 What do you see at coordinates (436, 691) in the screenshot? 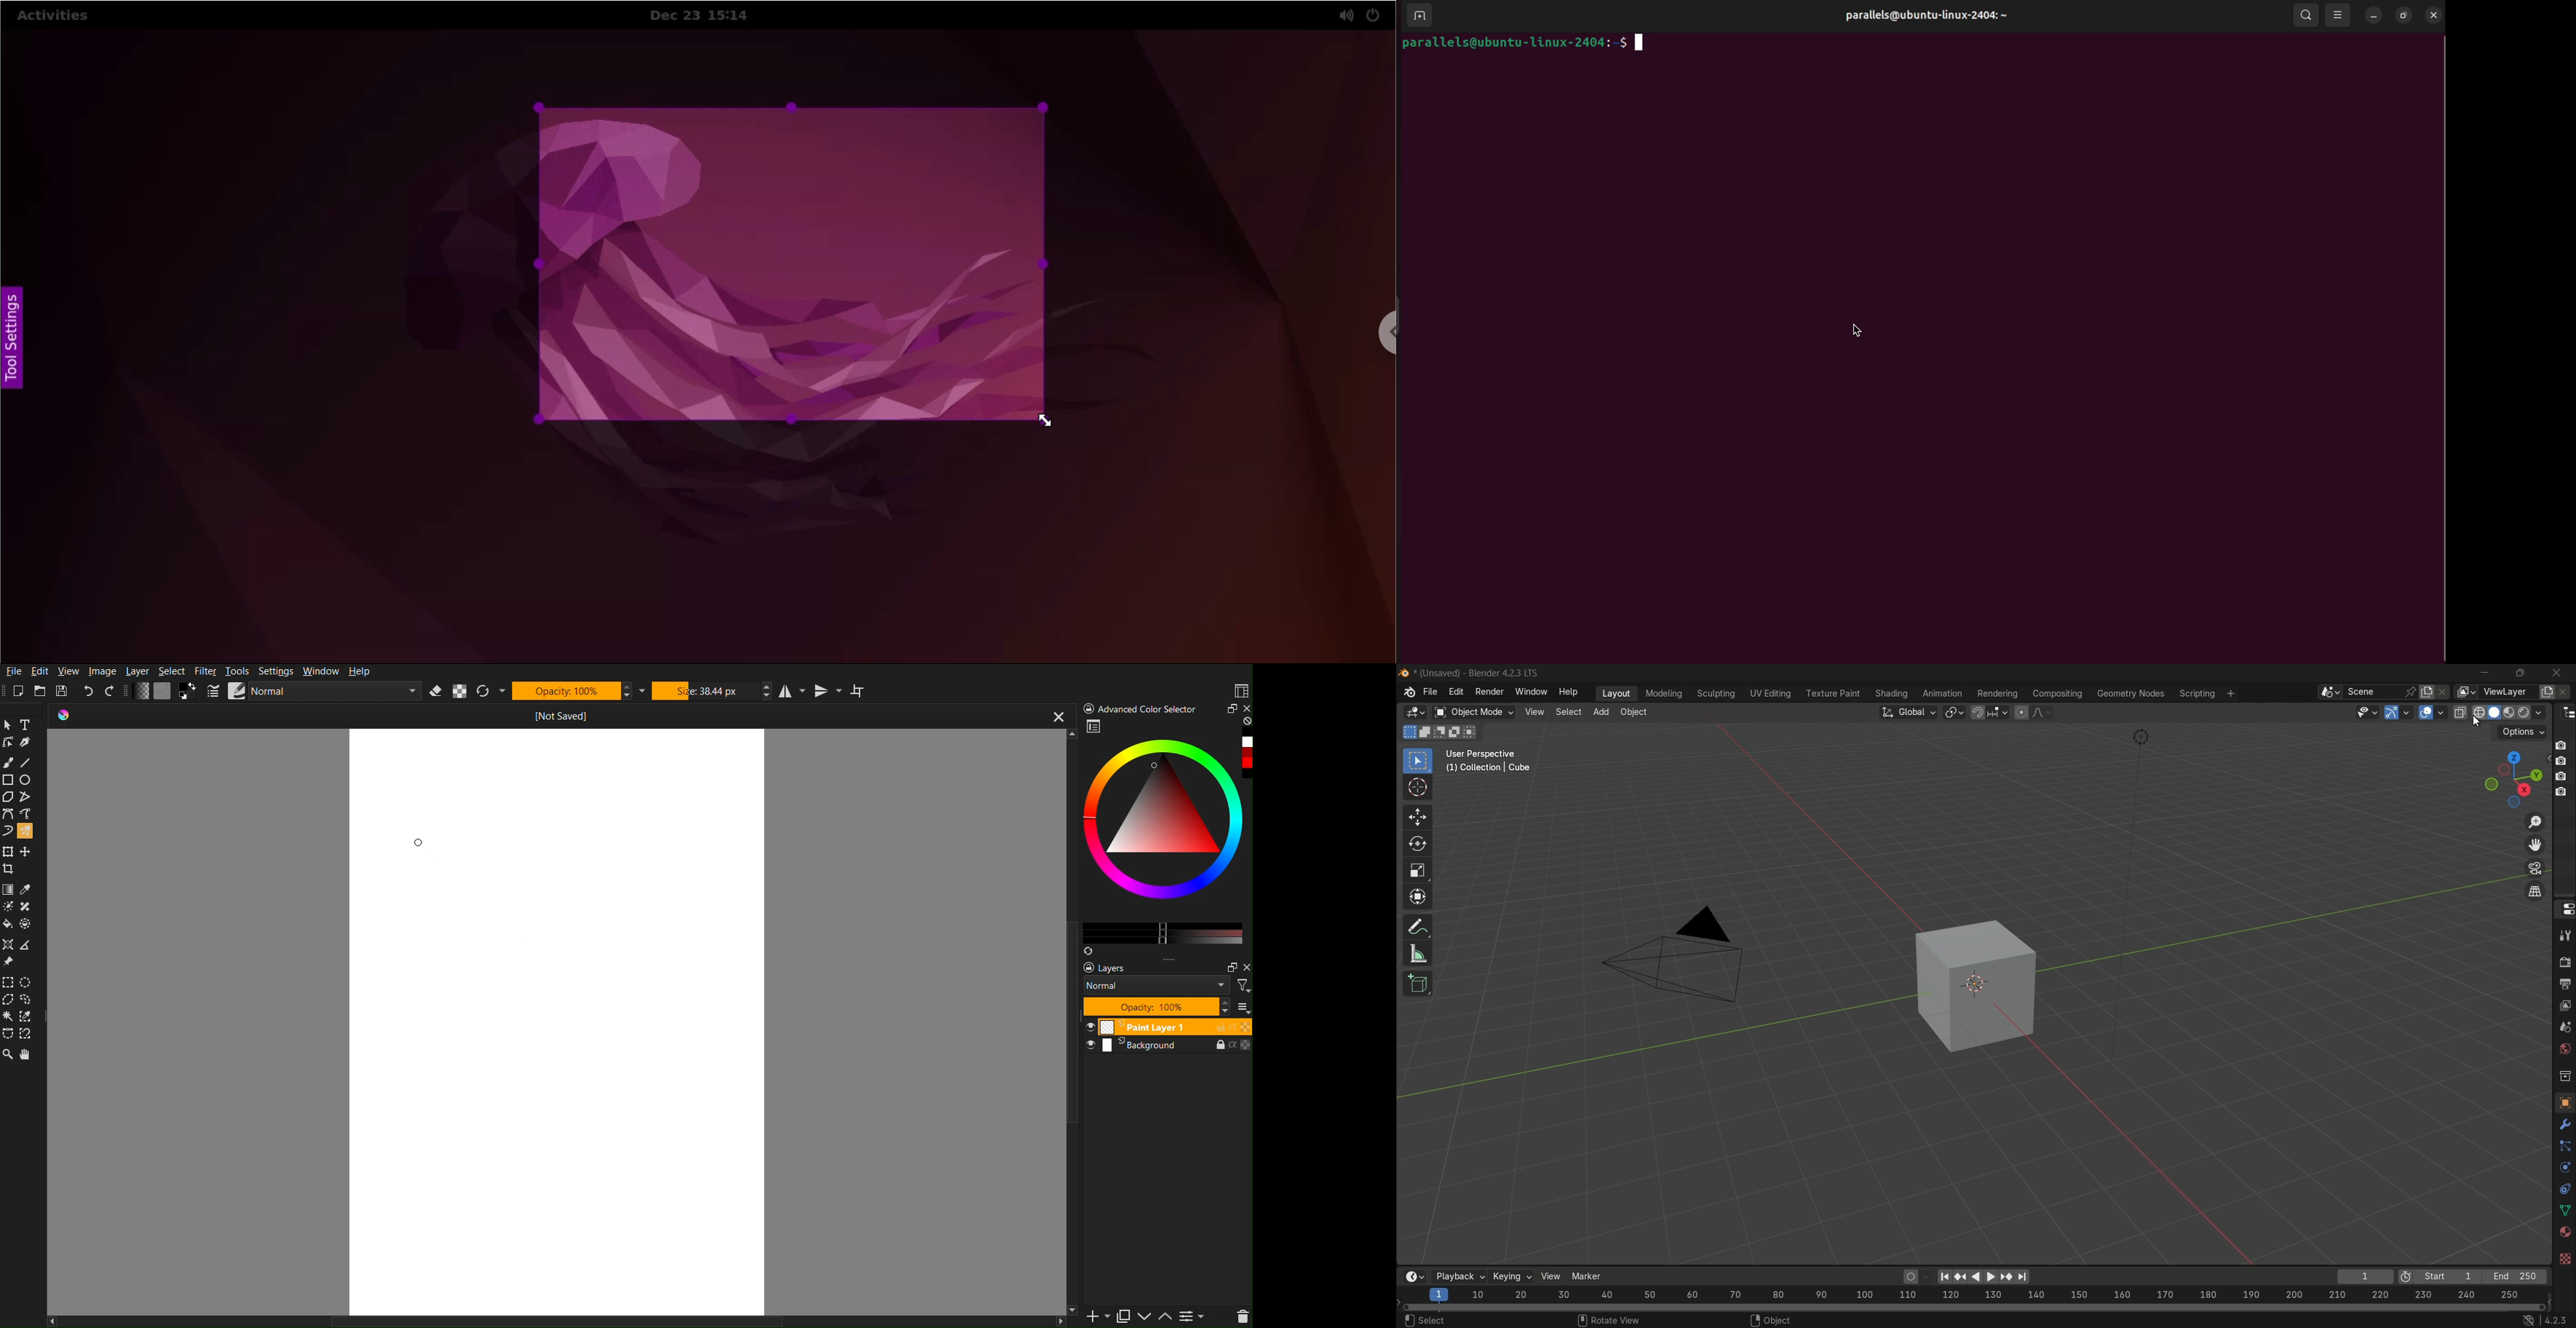
I see `Erase` at bounding box center [436, 691].